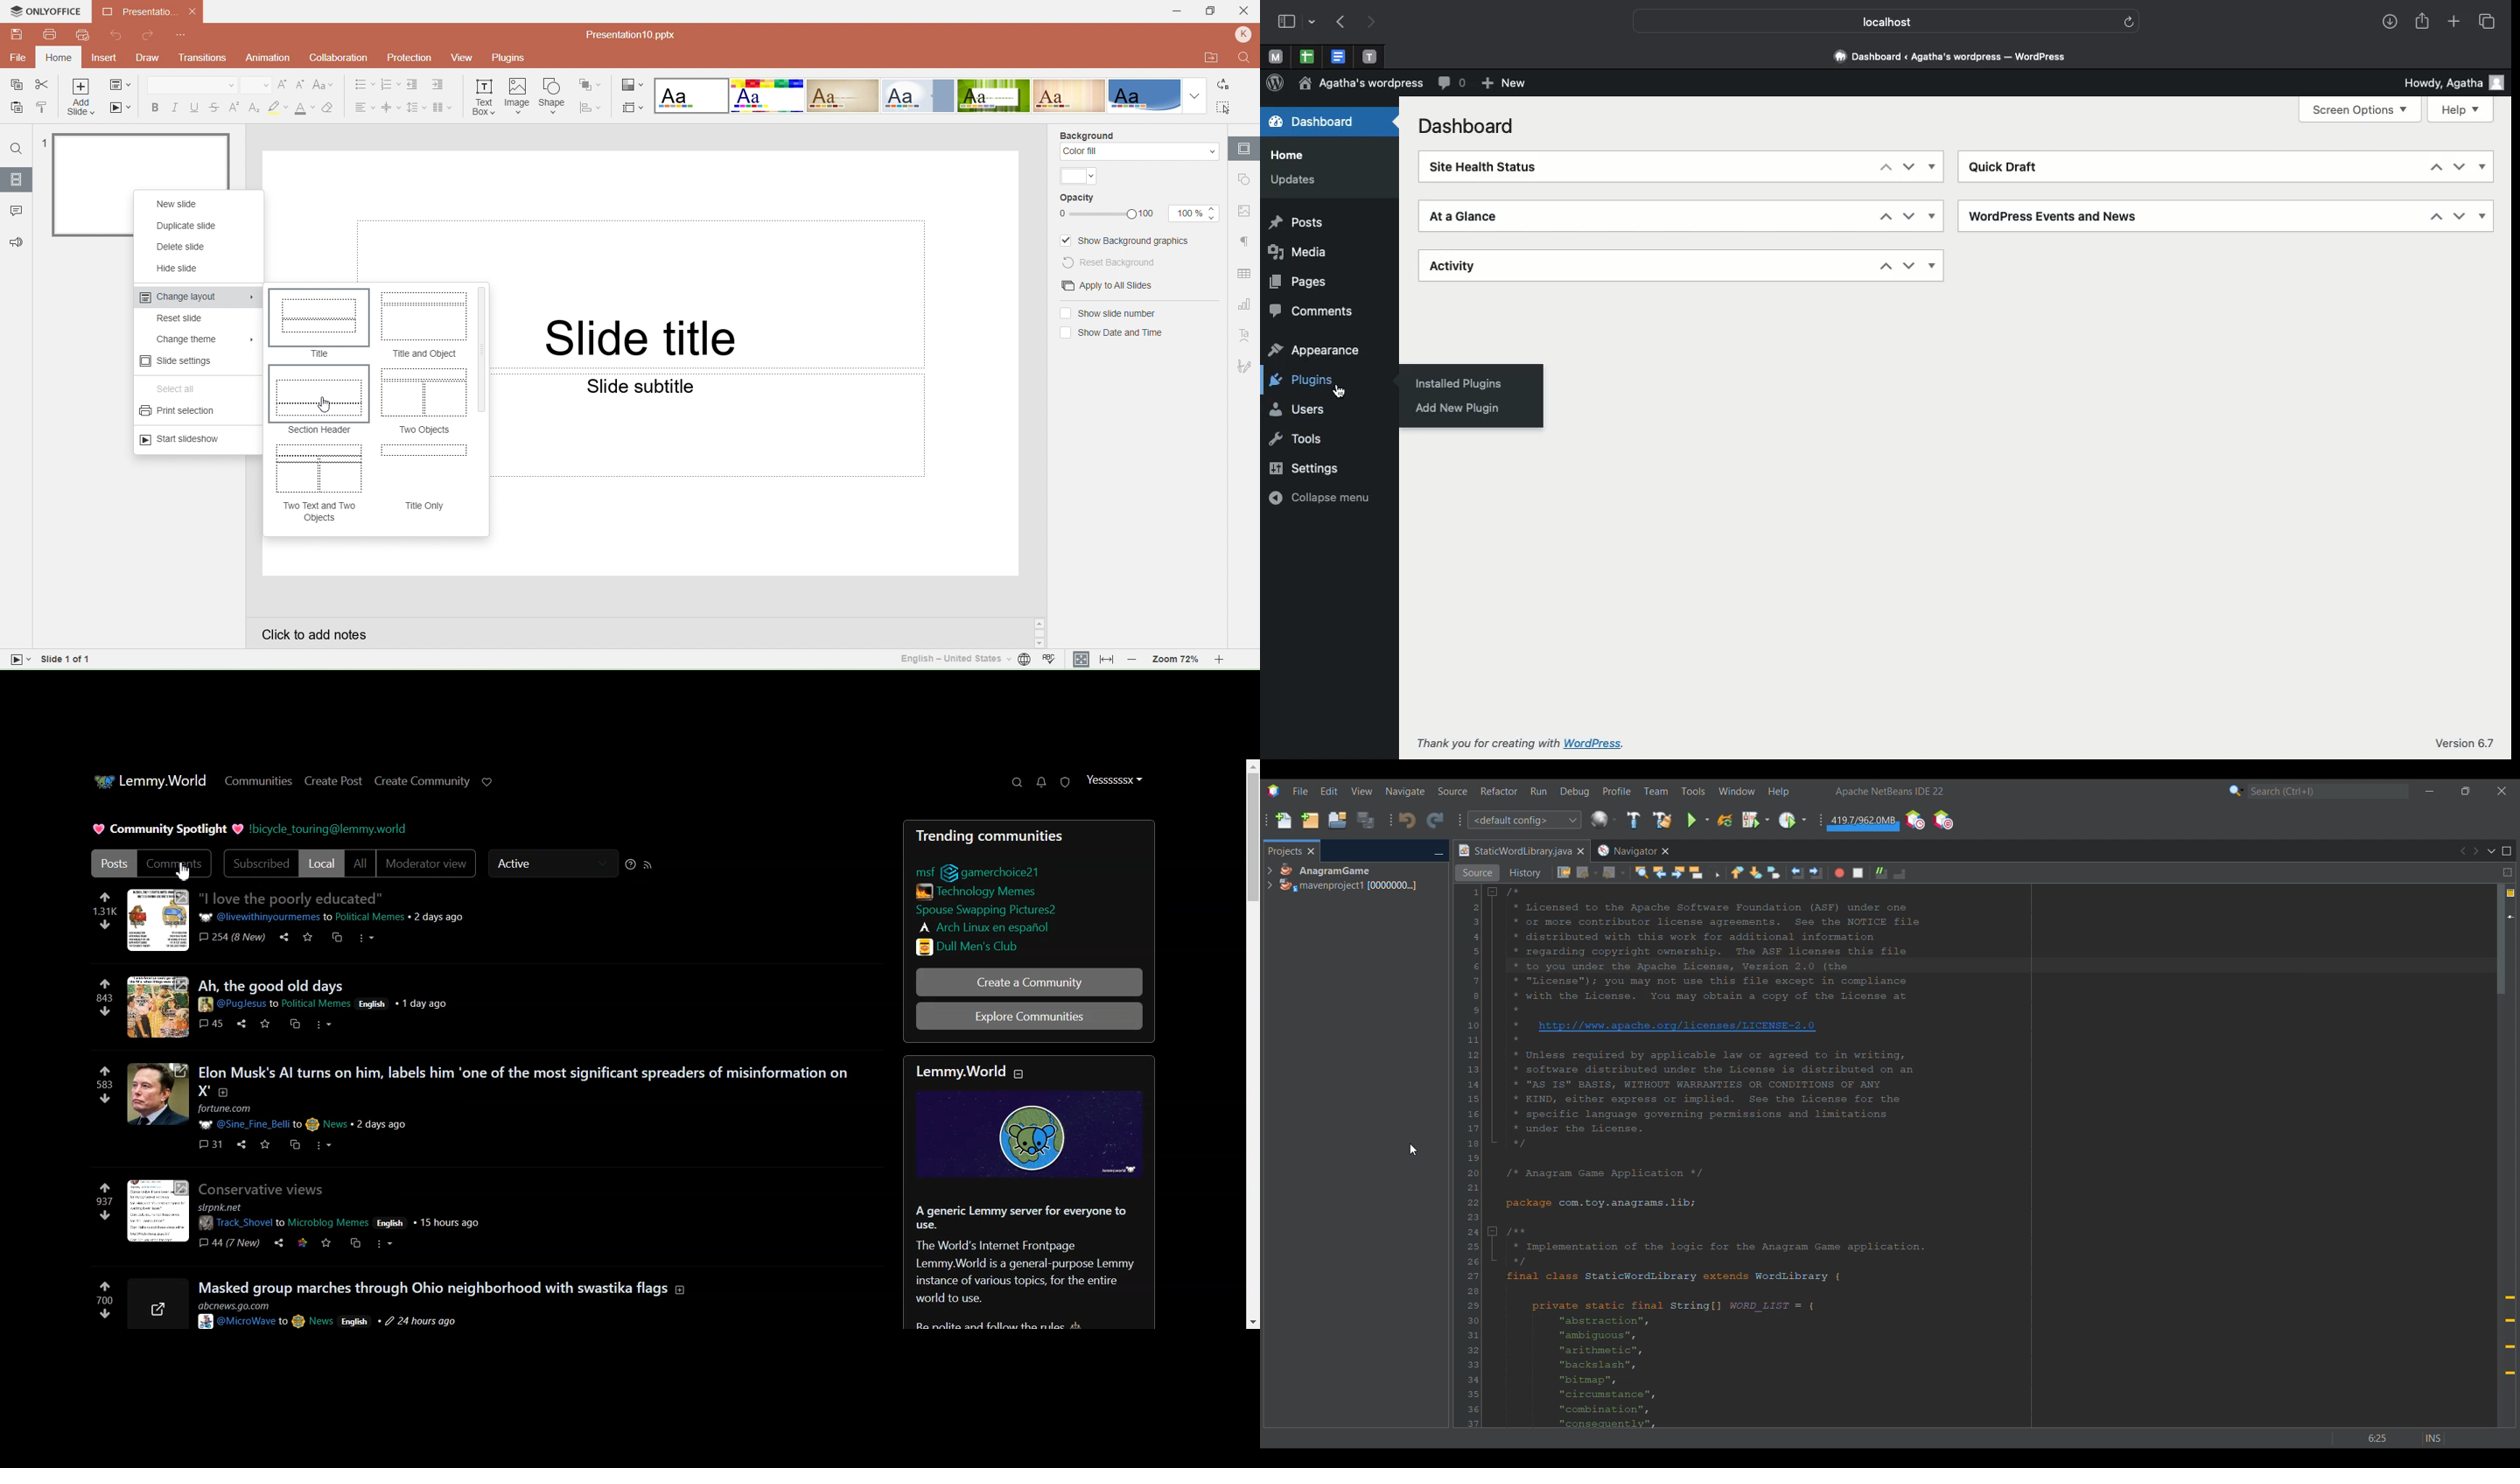 This screenshot has height=1484, width=2520. I want to click on Communities, so click(257, 781).